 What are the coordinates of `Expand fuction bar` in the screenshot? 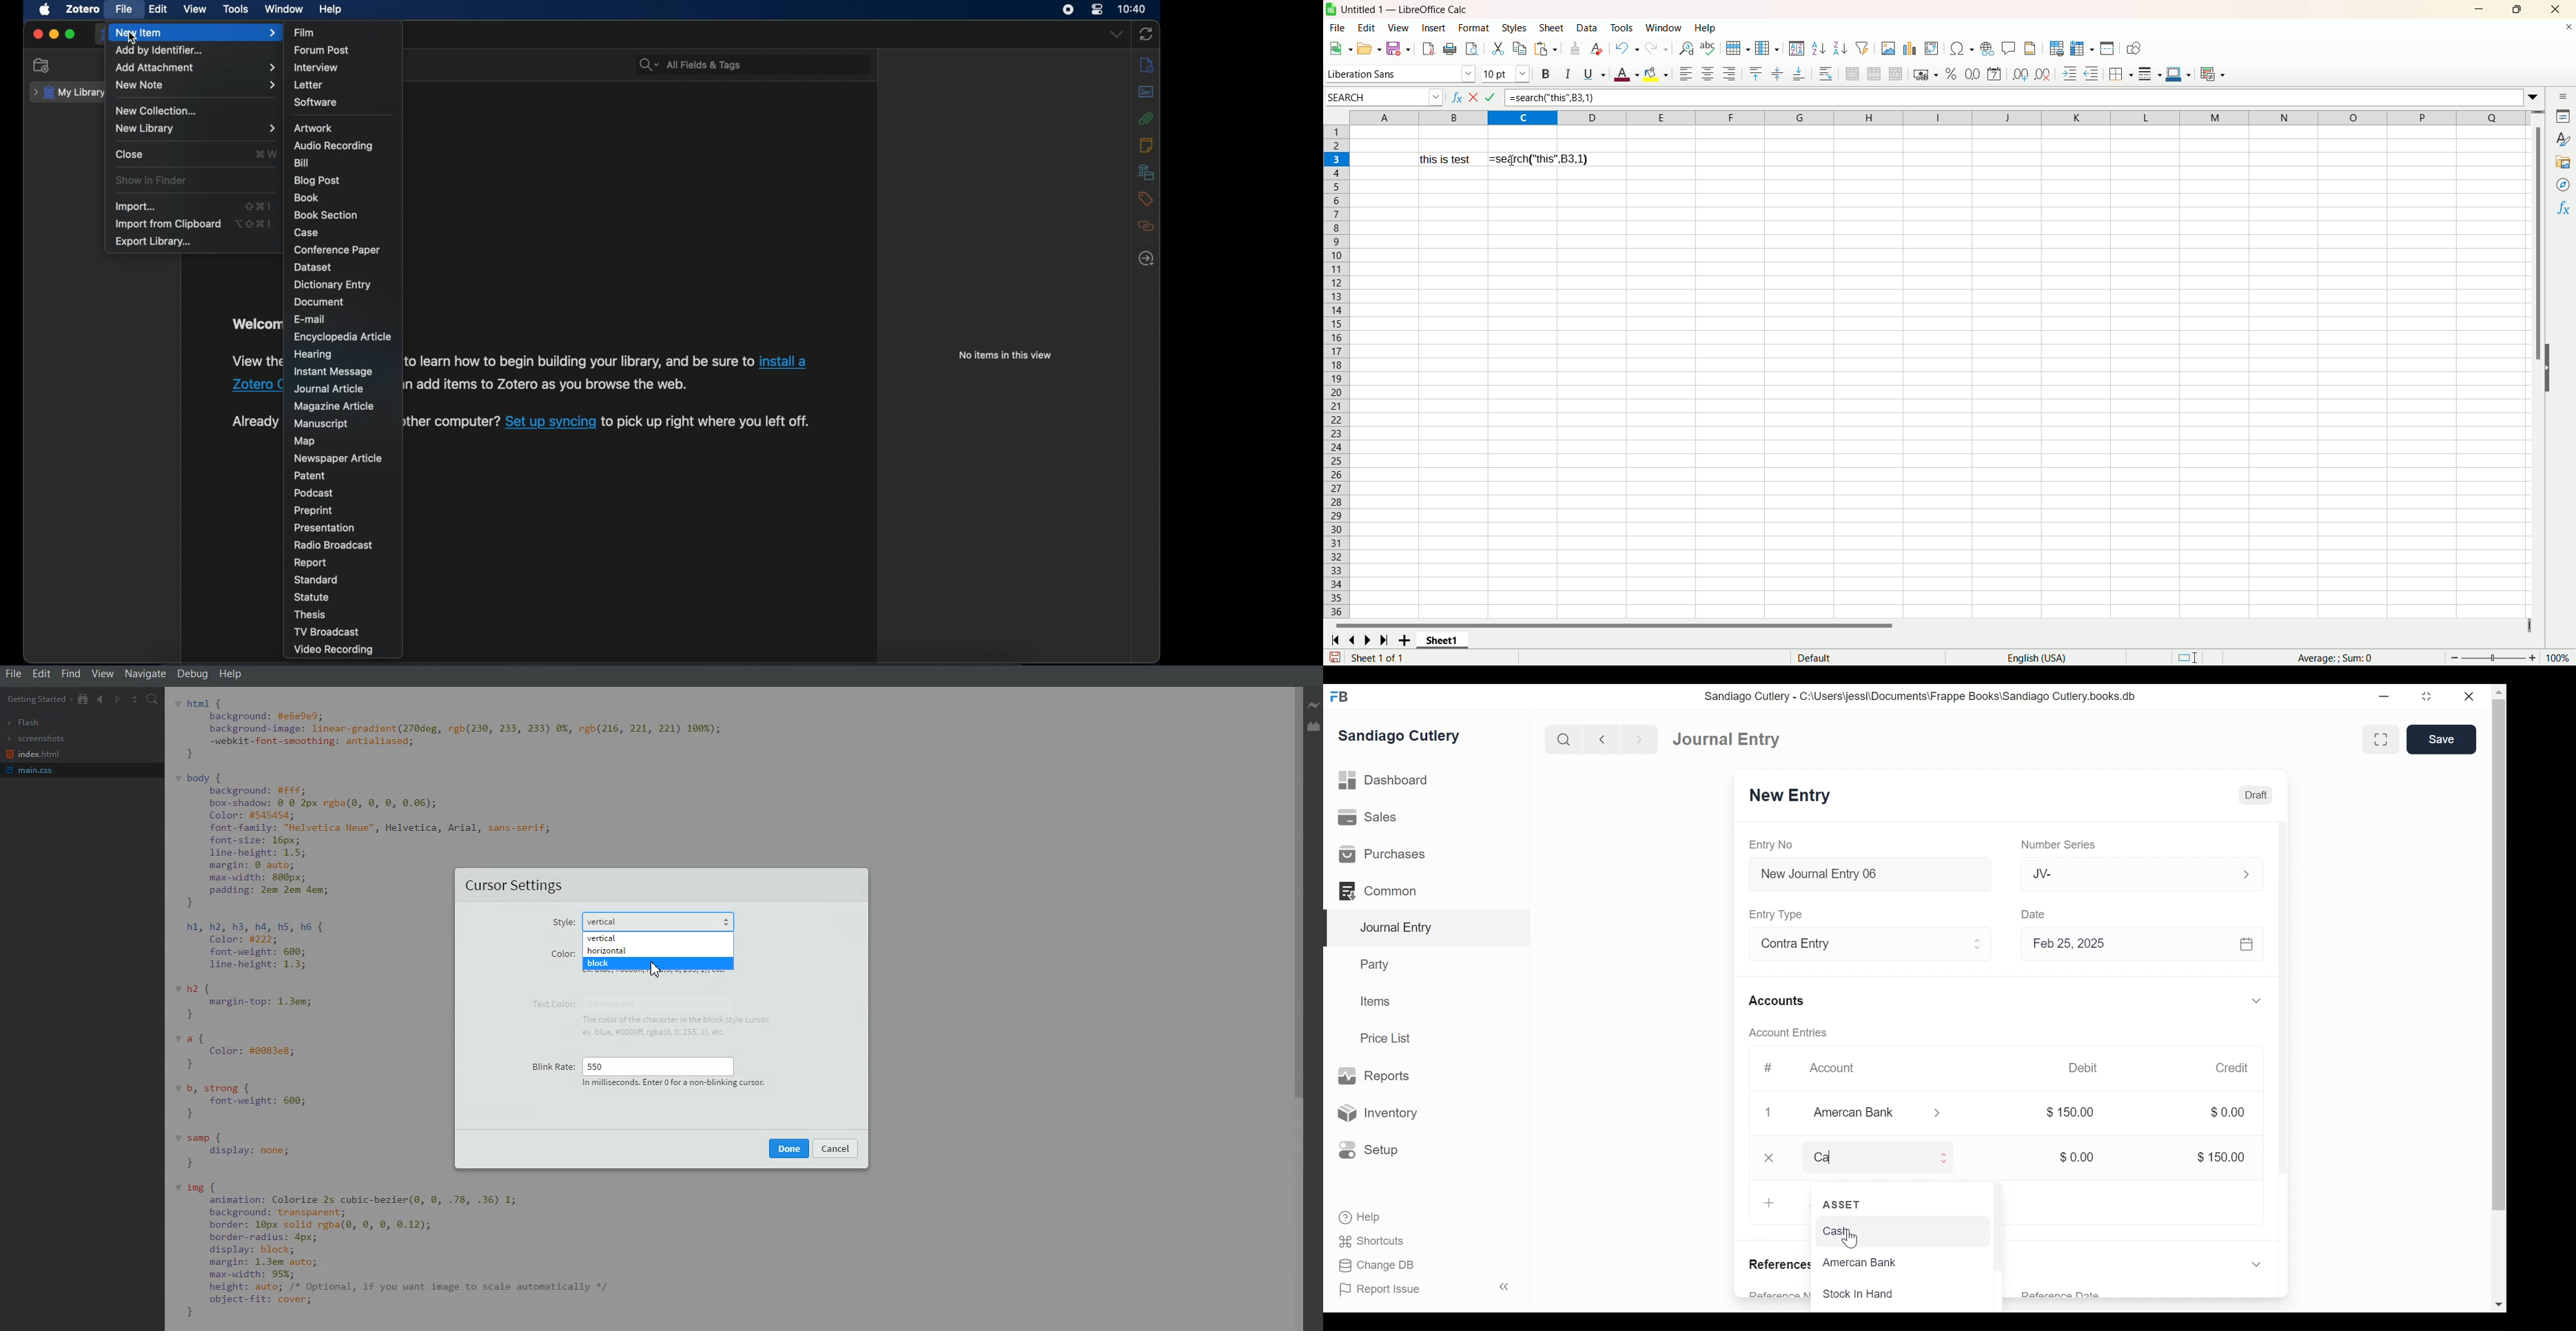 It's located at (2535, 99).